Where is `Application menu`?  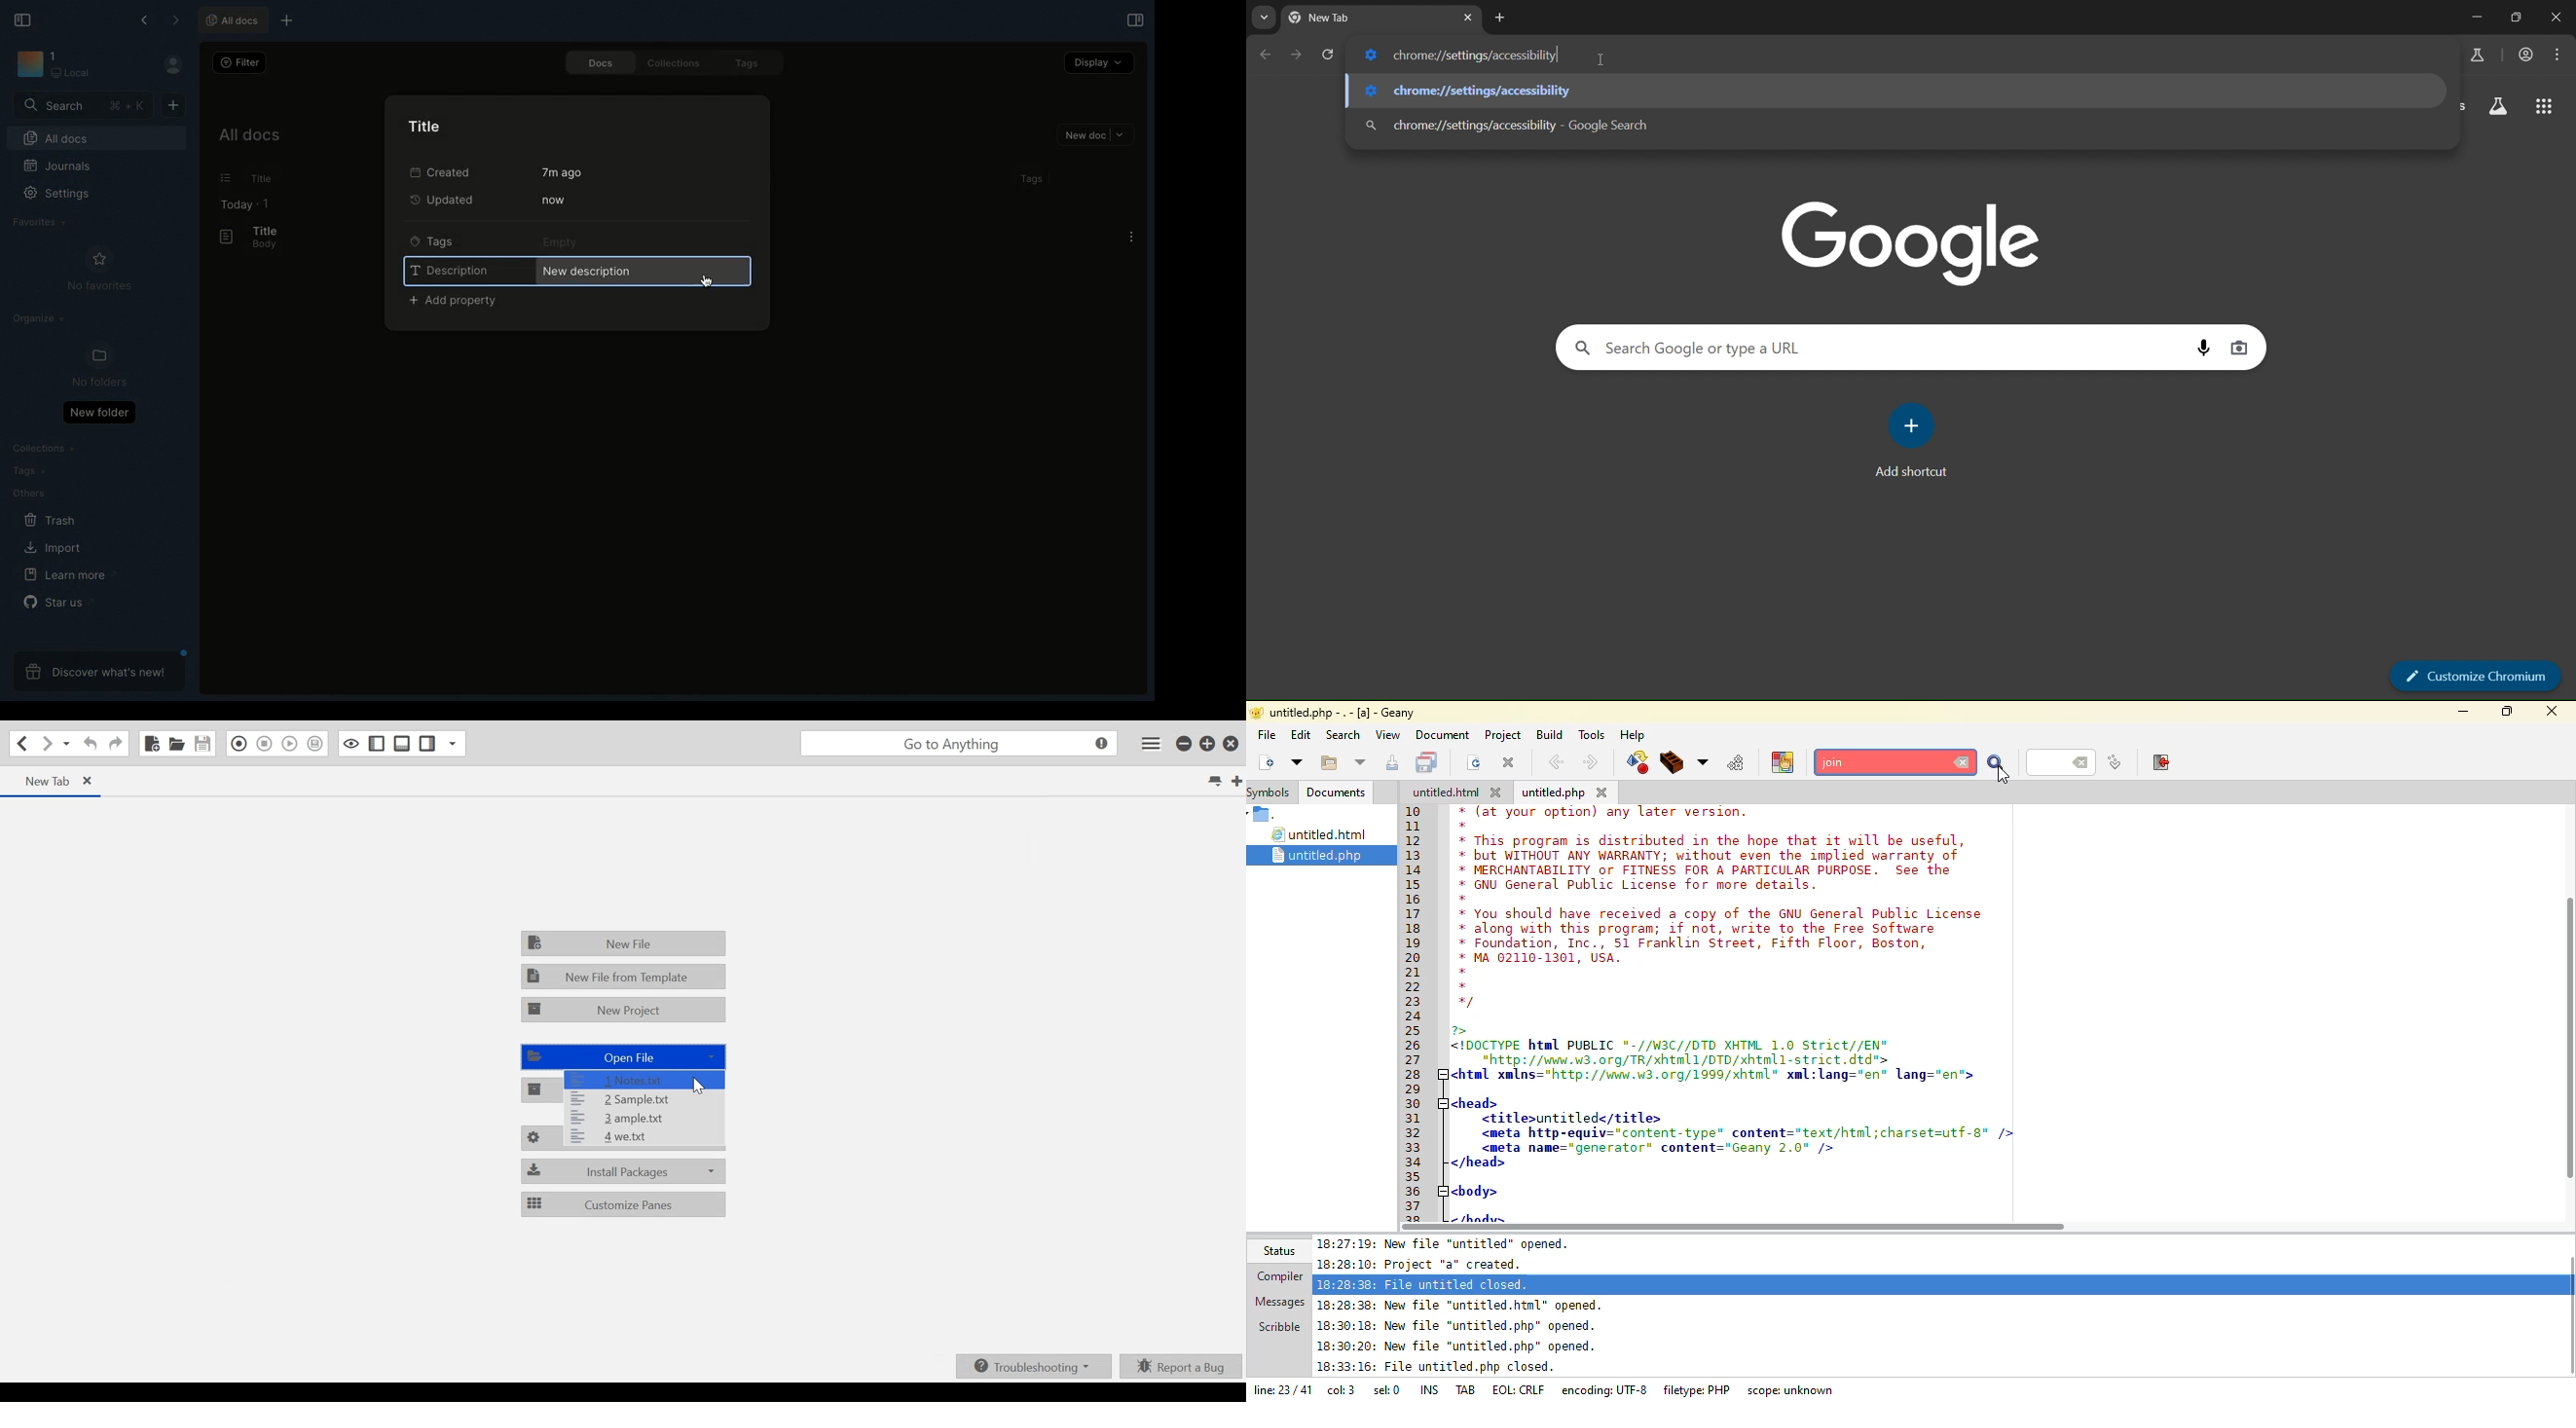
Application menu is located at coordinates (1152, 743).